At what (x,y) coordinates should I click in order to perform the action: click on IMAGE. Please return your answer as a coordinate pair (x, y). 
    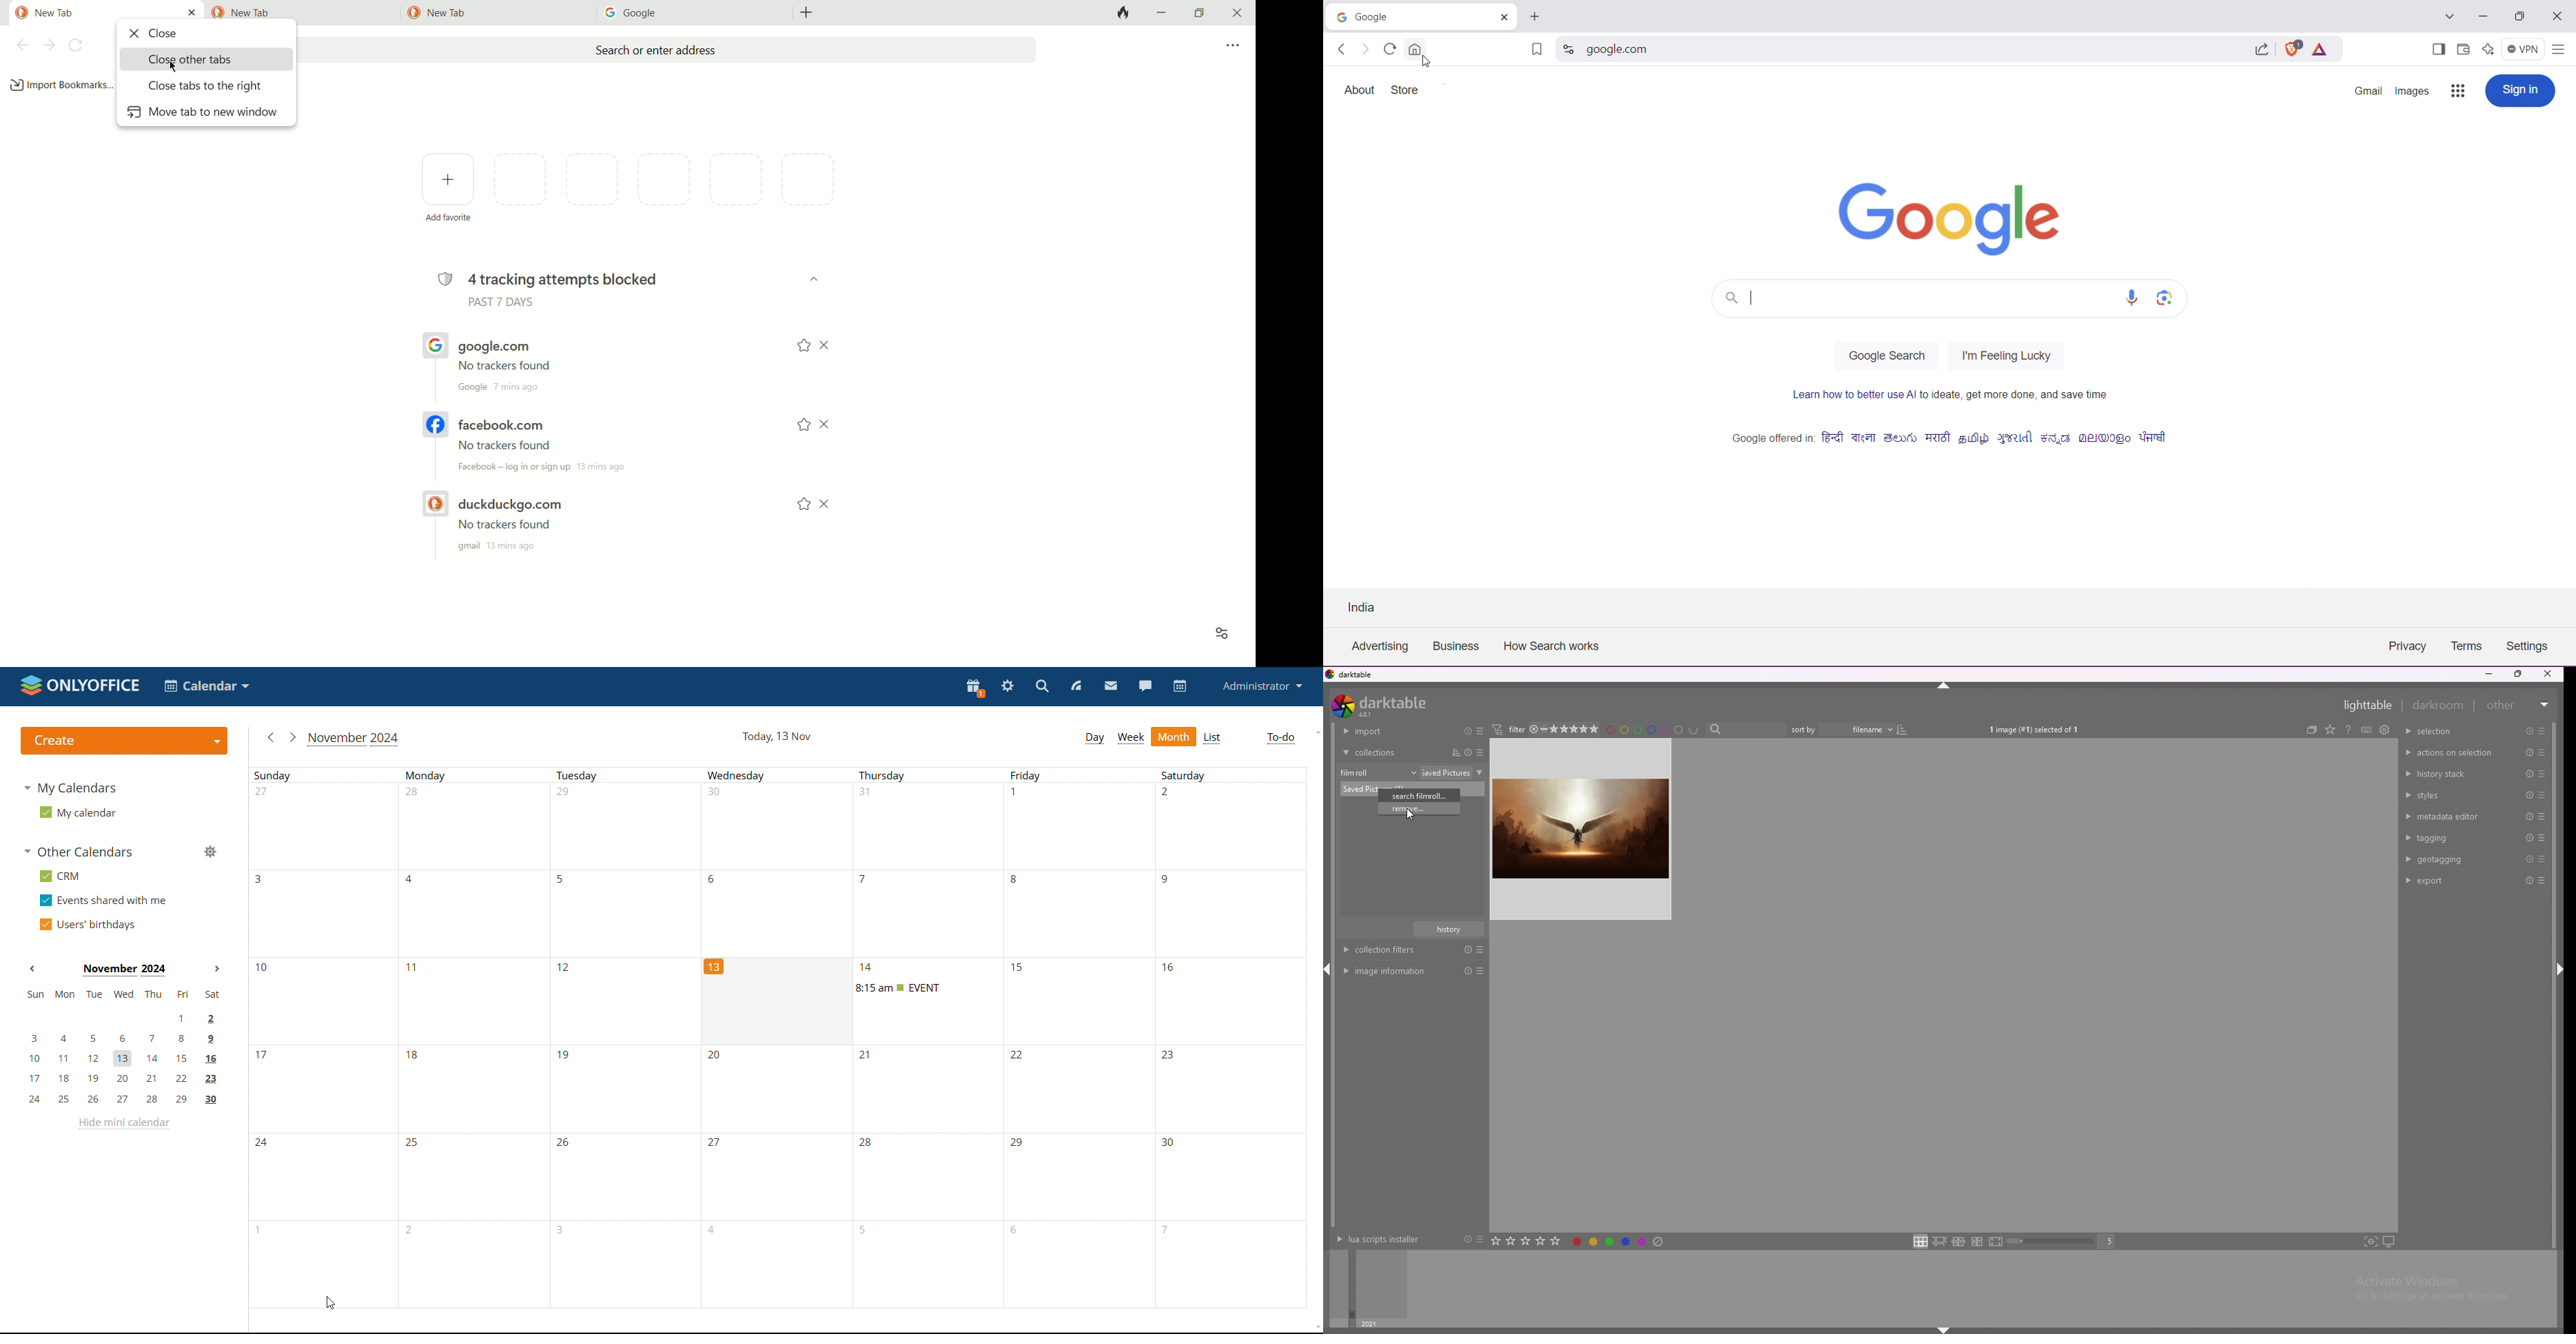
    Looking at the image, I should click on (1584, 829).